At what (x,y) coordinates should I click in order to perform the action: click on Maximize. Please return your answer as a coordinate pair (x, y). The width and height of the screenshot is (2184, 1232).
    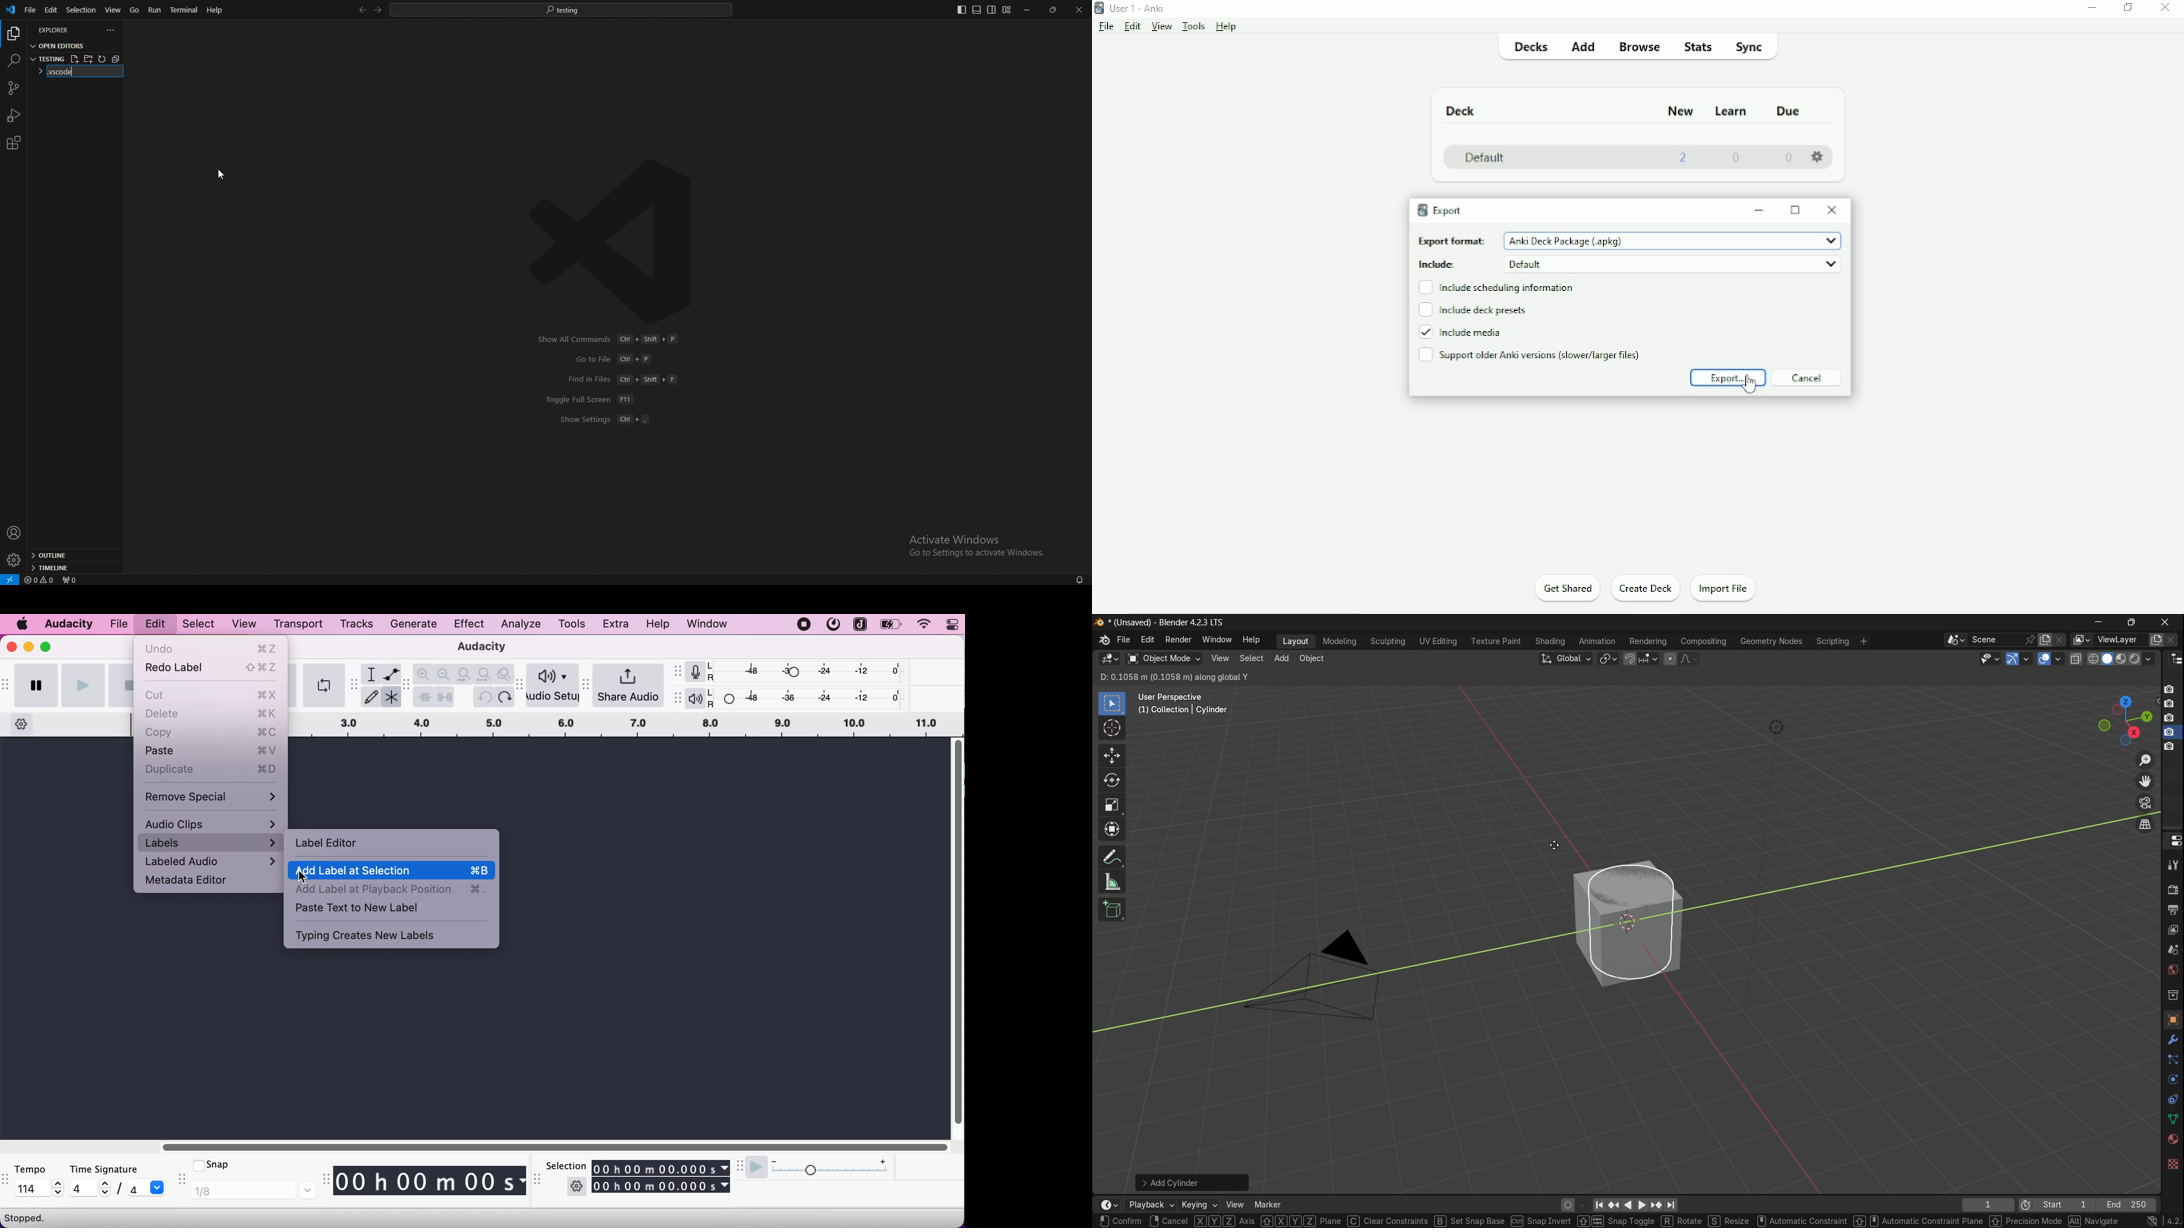
    Looking at the image, I should click on (1798, 209).